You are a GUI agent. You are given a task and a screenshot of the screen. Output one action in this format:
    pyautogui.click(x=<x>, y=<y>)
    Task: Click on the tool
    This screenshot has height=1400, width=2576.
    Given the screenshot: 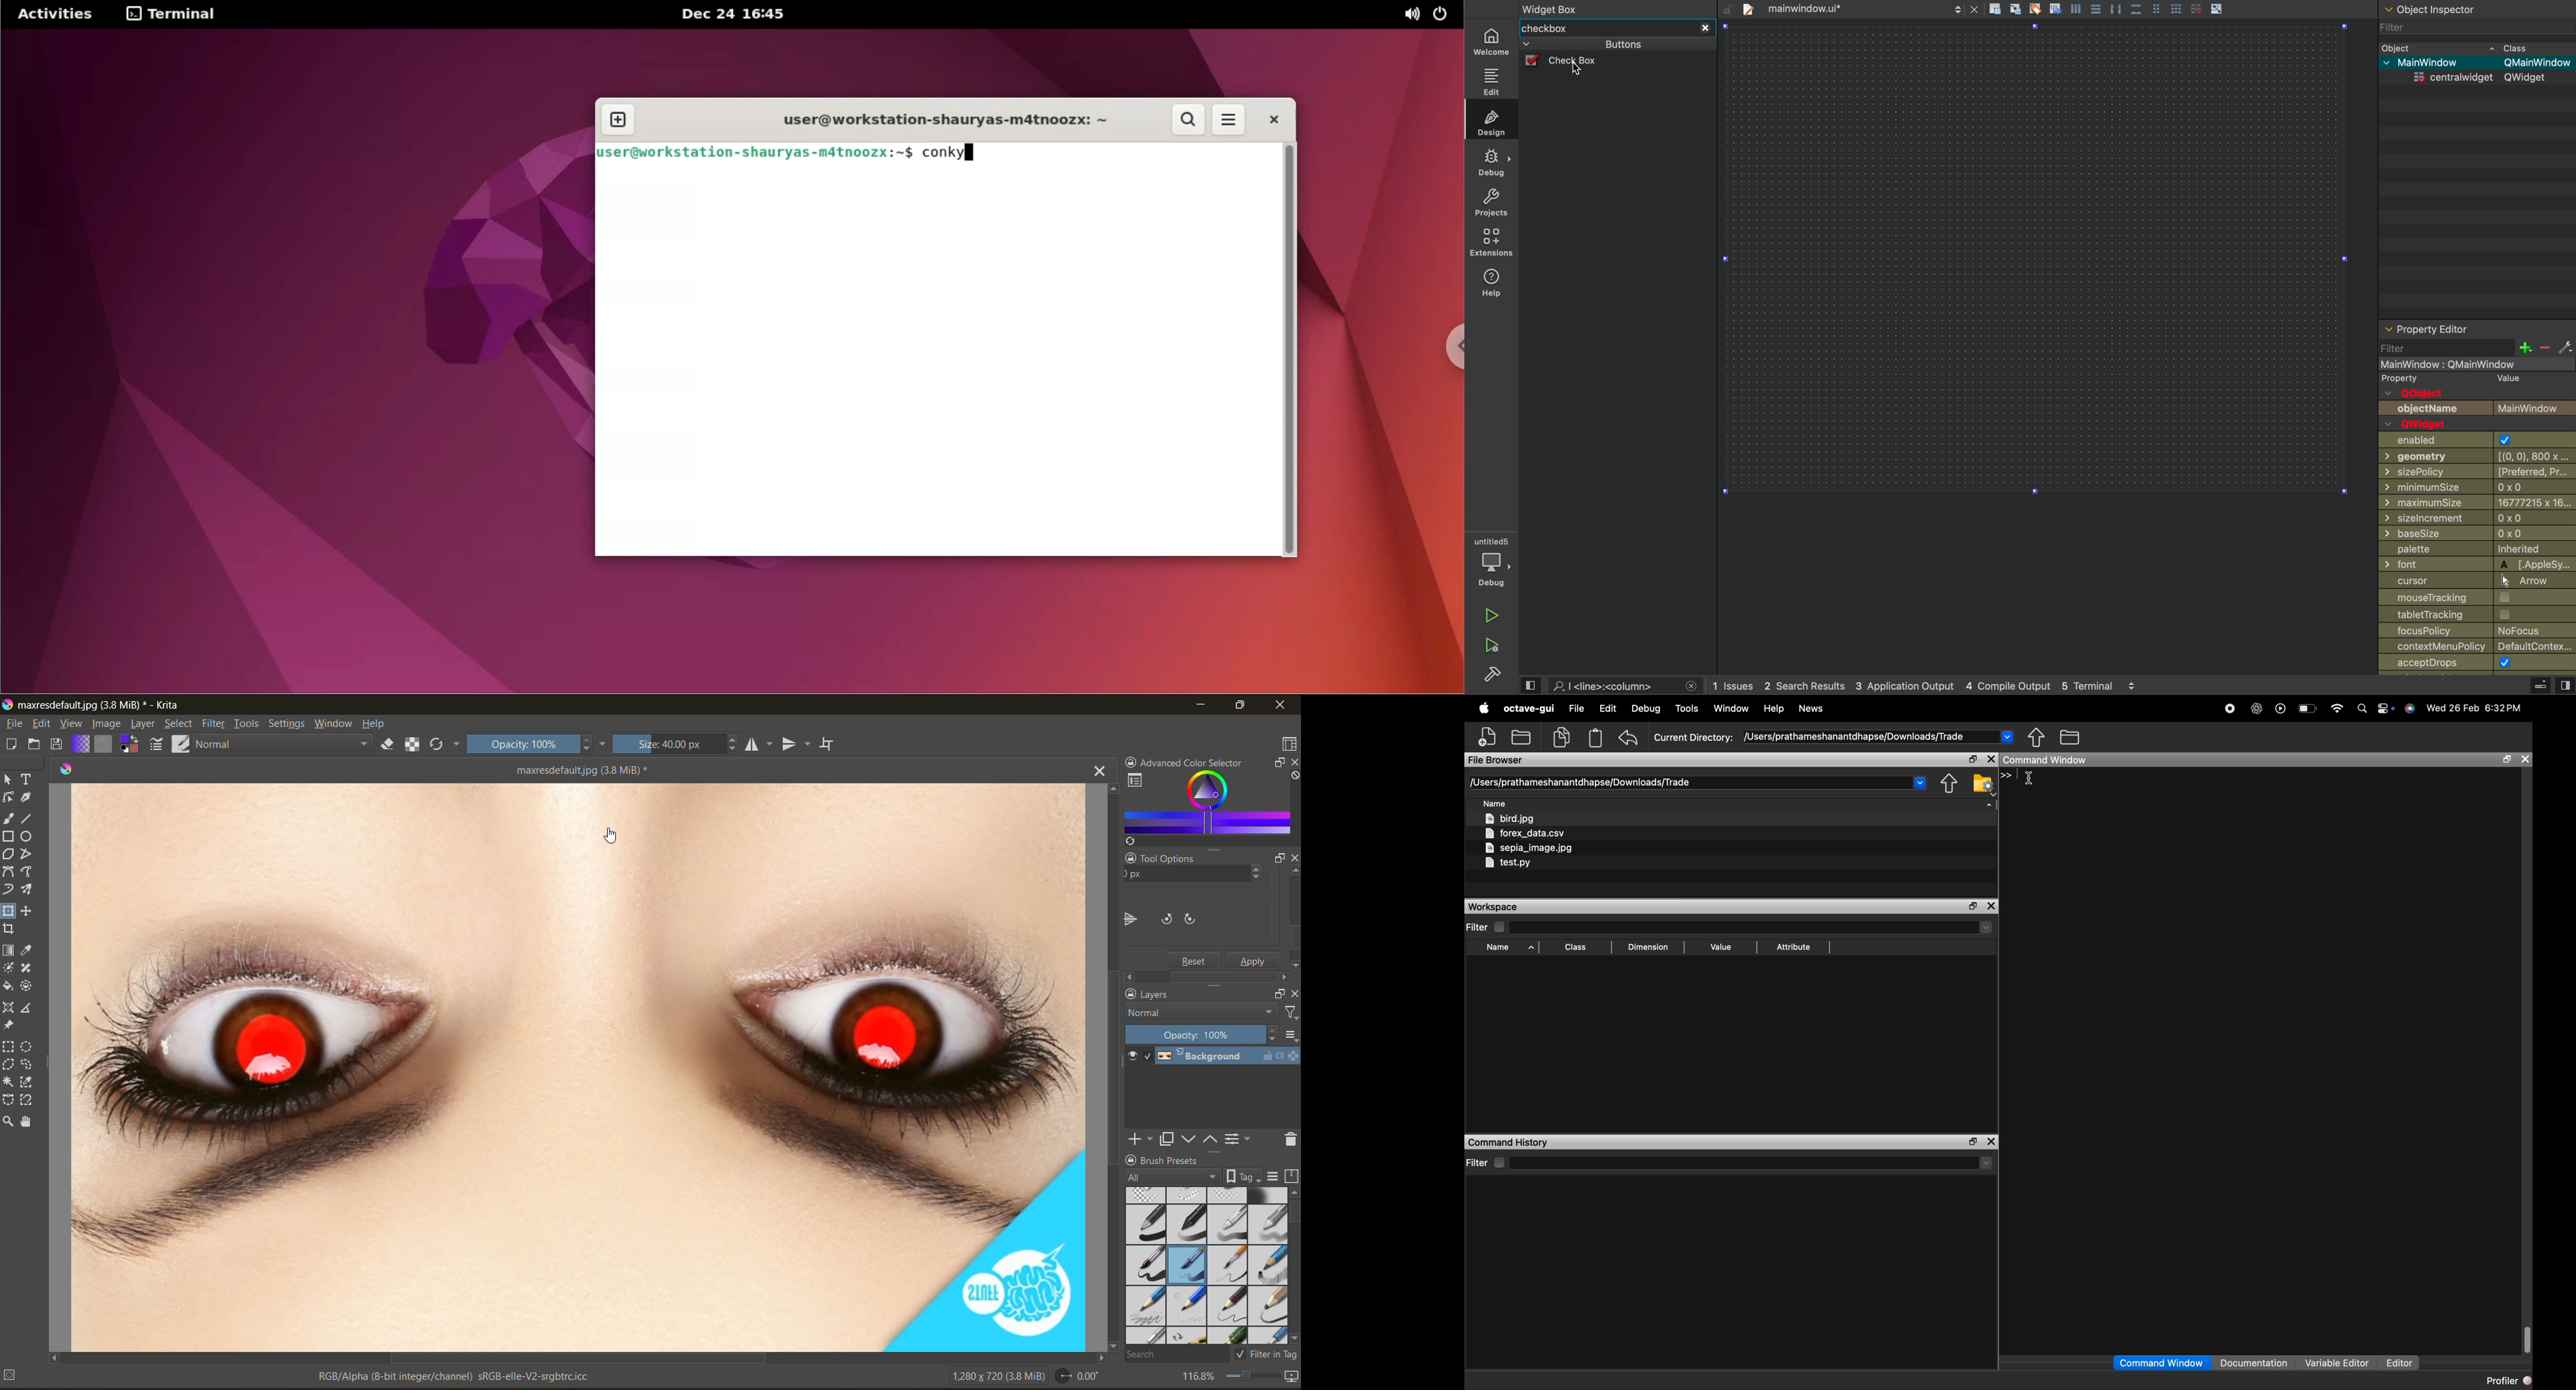 What is the action you would take?
    pyautogui.click(x=28, y=779)
    